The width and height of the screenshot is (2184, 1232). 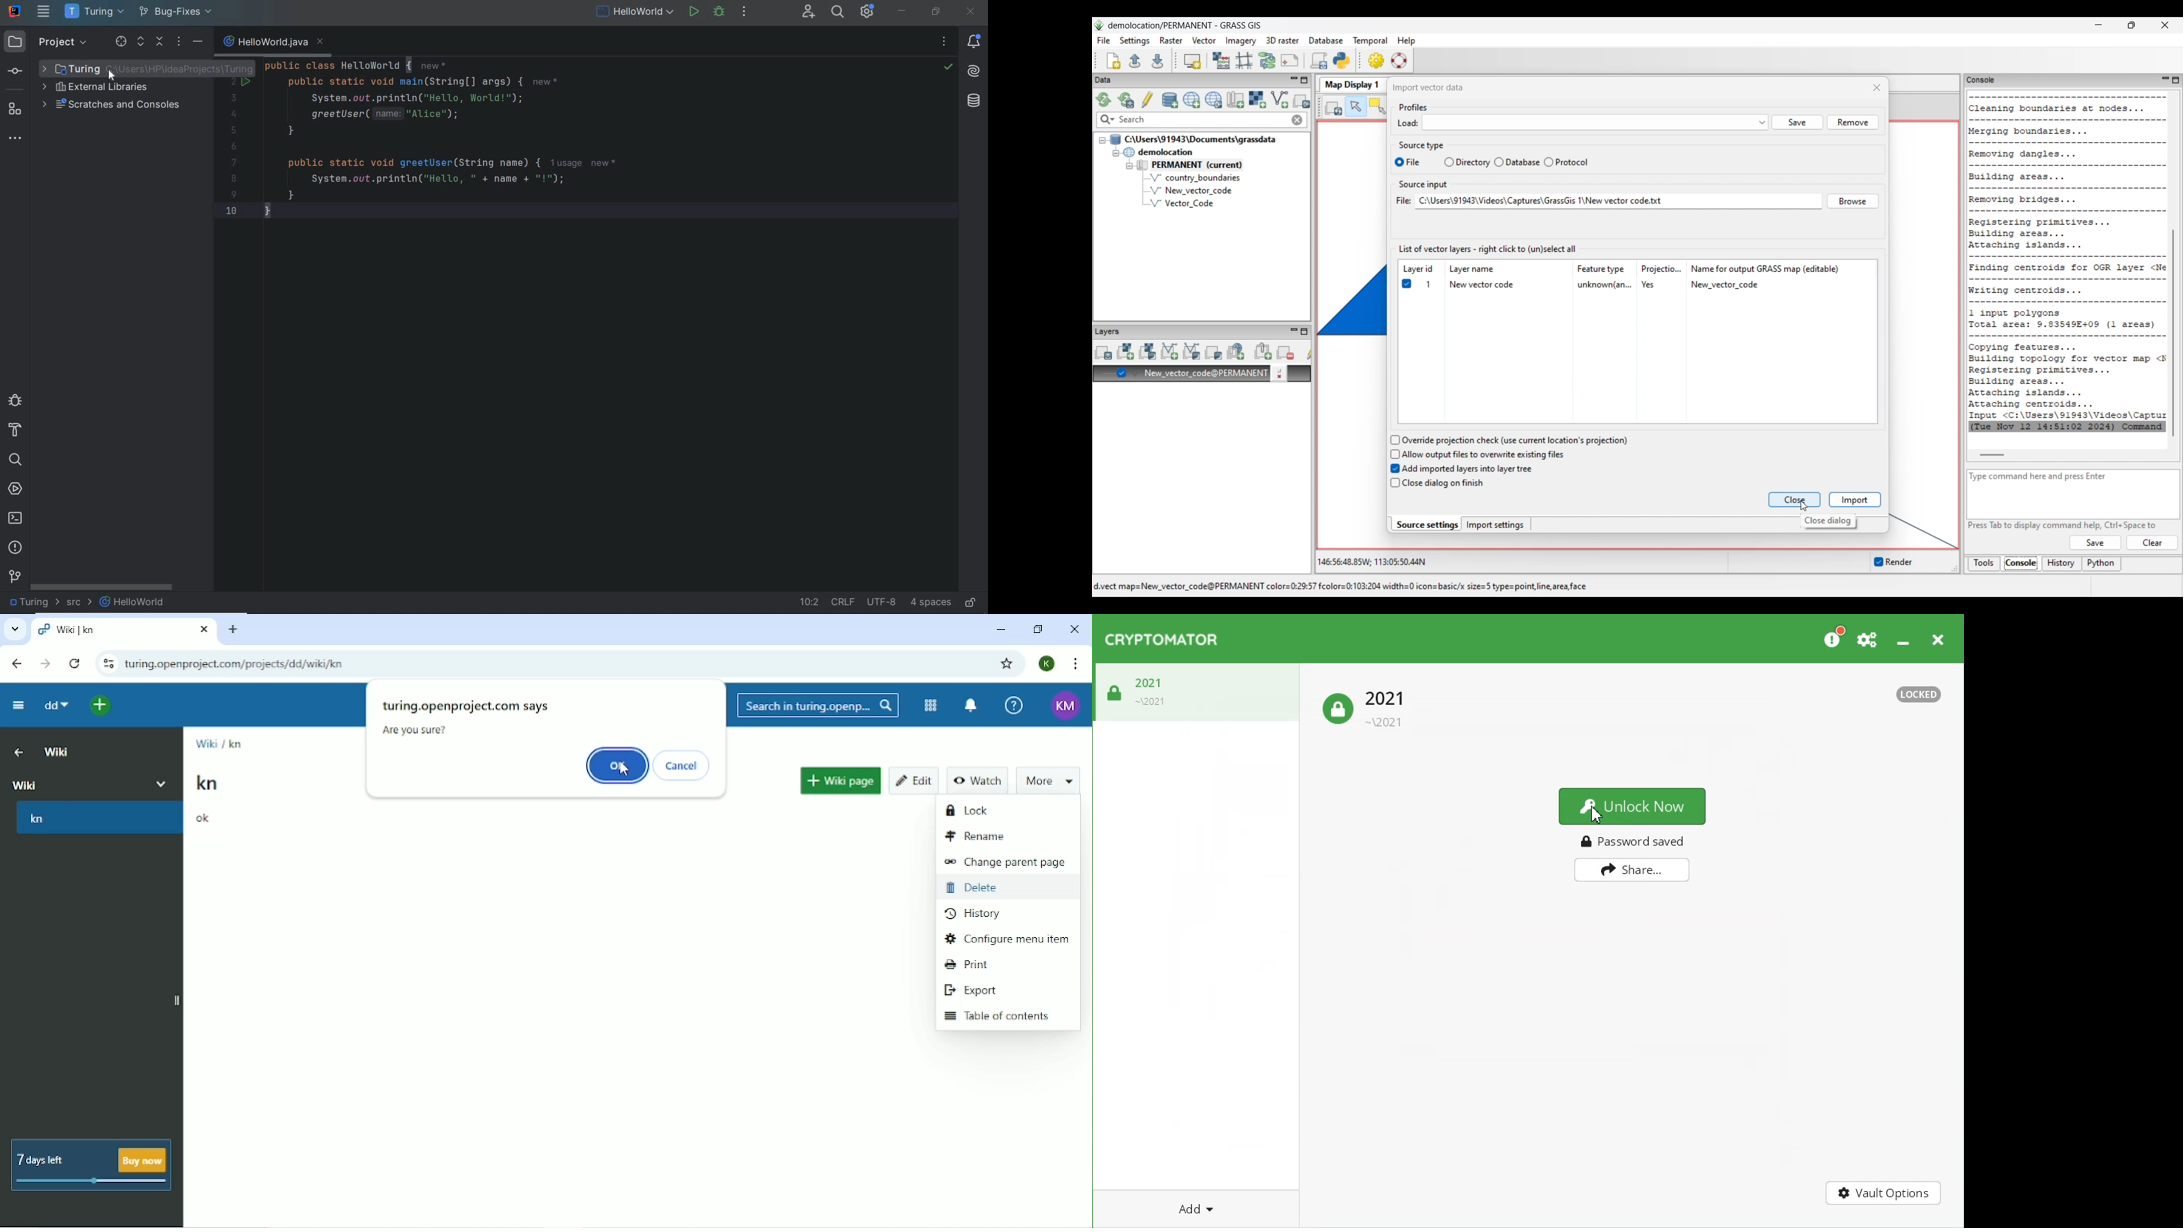 I want to click on bug-fixes, so click(x=175, y=13).